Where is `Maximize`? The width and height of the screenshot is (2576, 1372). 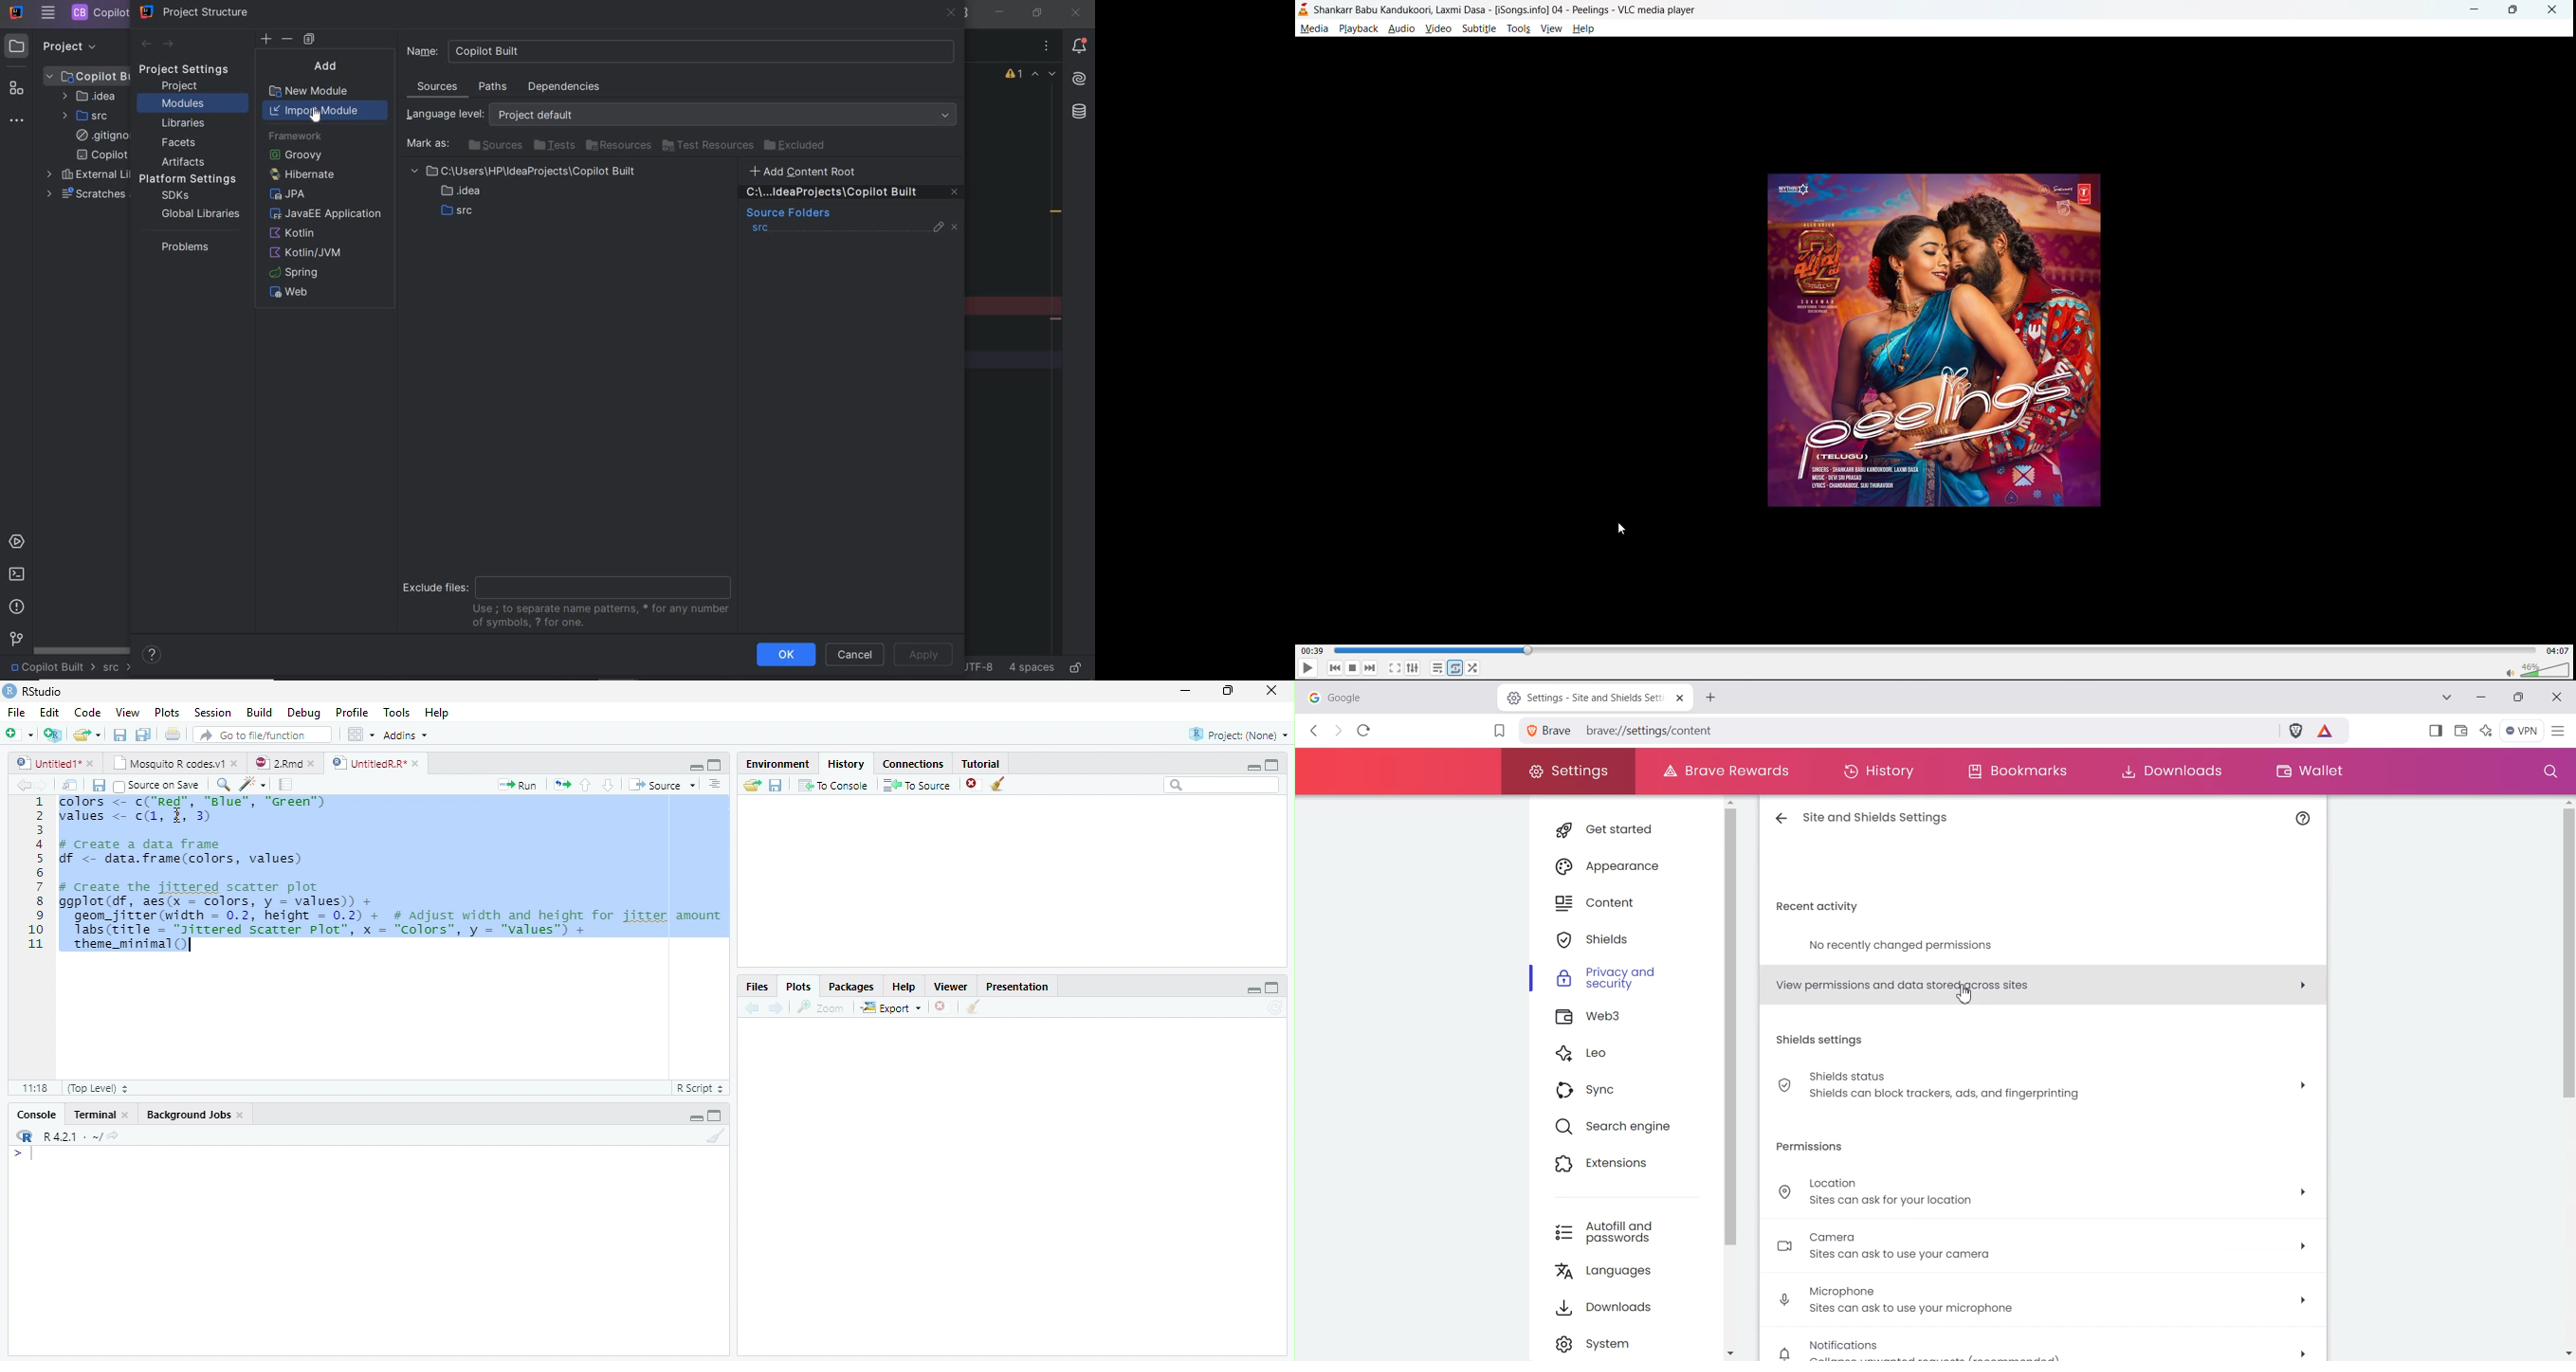 Maximize is located at coordinates (1272, 765).